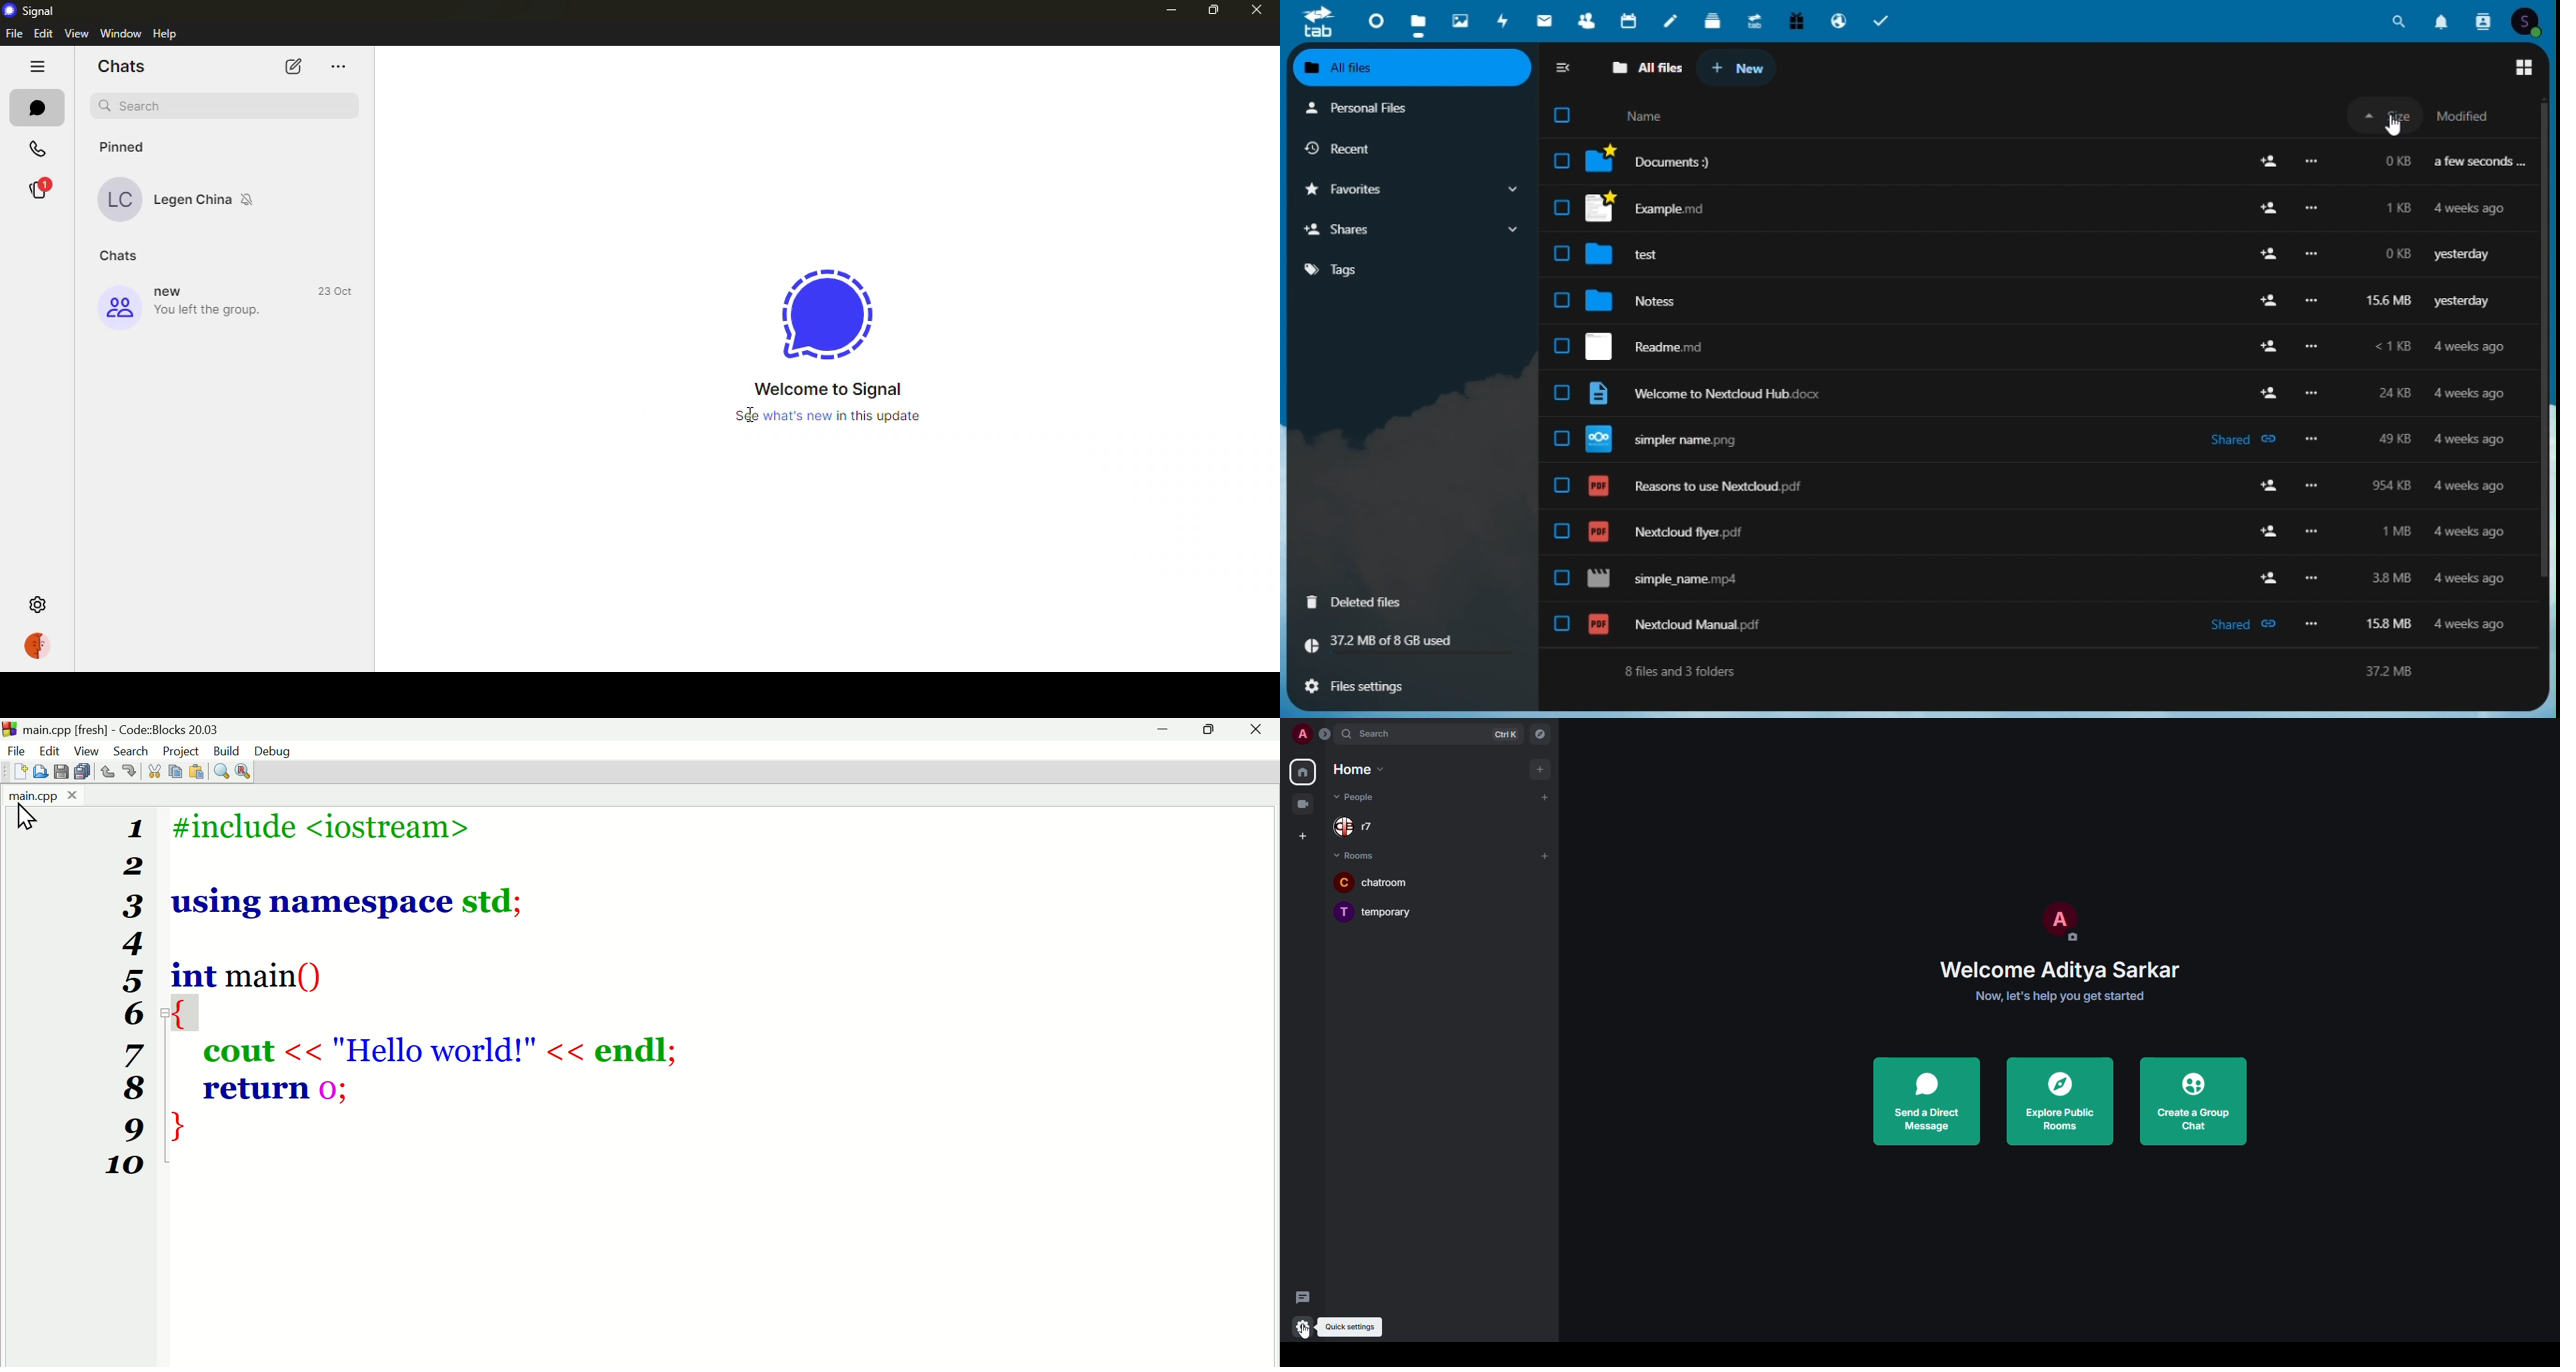  What do you see at coordinates (121, 200) in the screenshot?
I see `profile` at bounding box center [121, 200].